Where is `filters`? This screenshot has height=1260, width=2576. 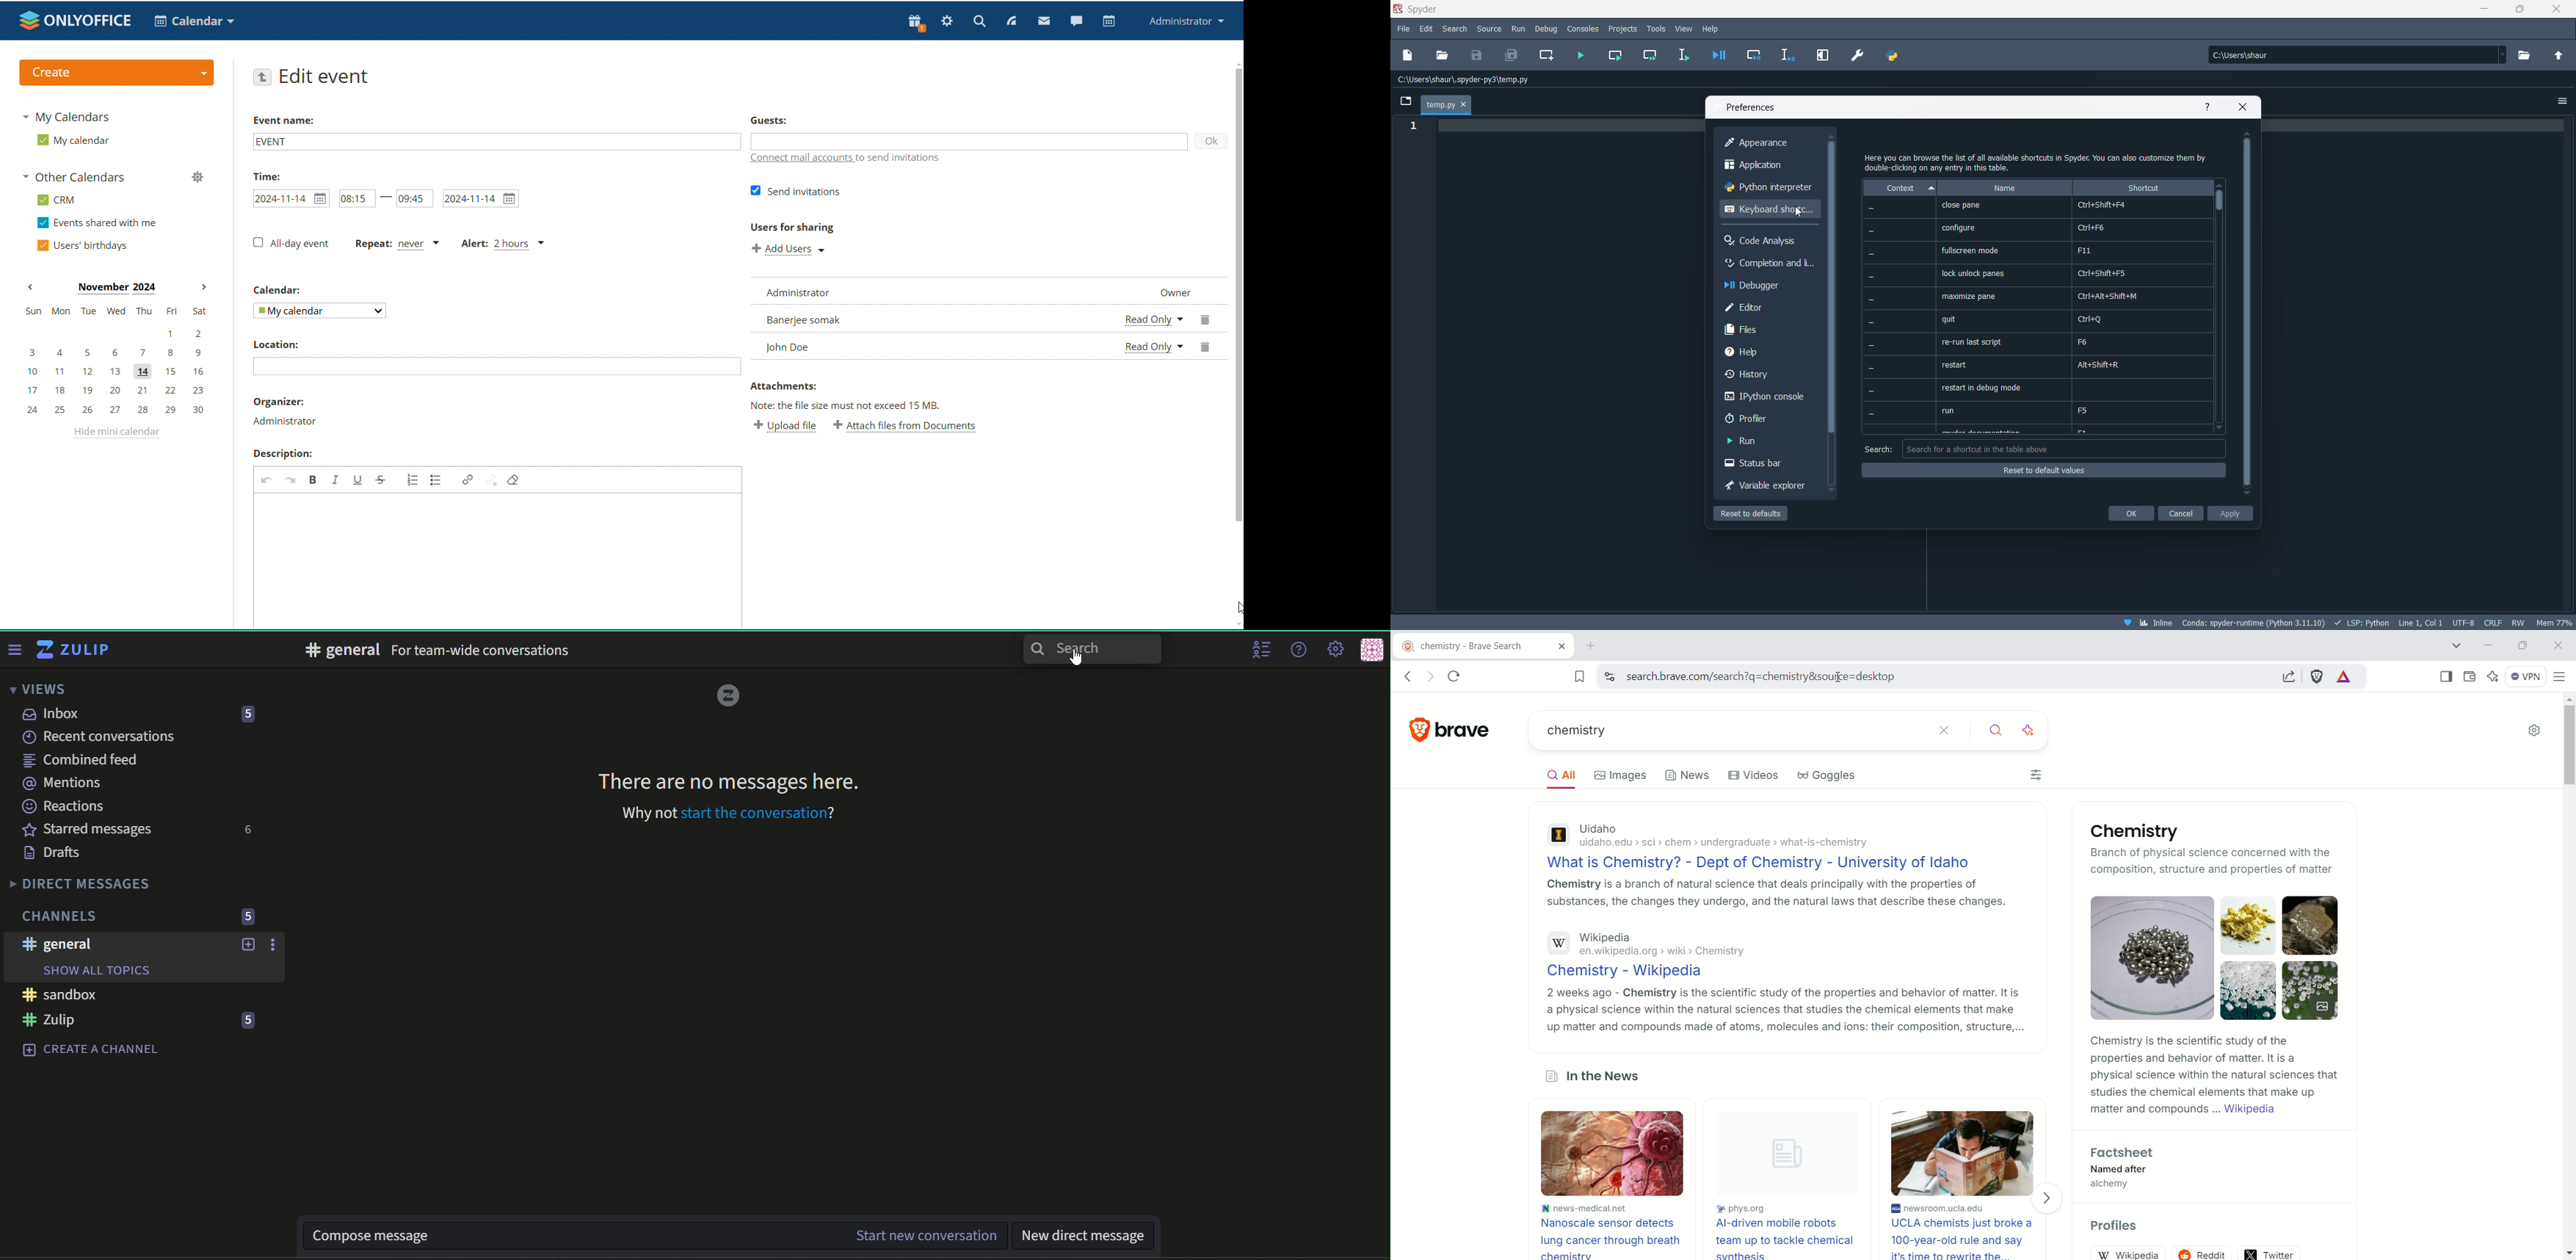 filters is located at coordinates (2036, 775).